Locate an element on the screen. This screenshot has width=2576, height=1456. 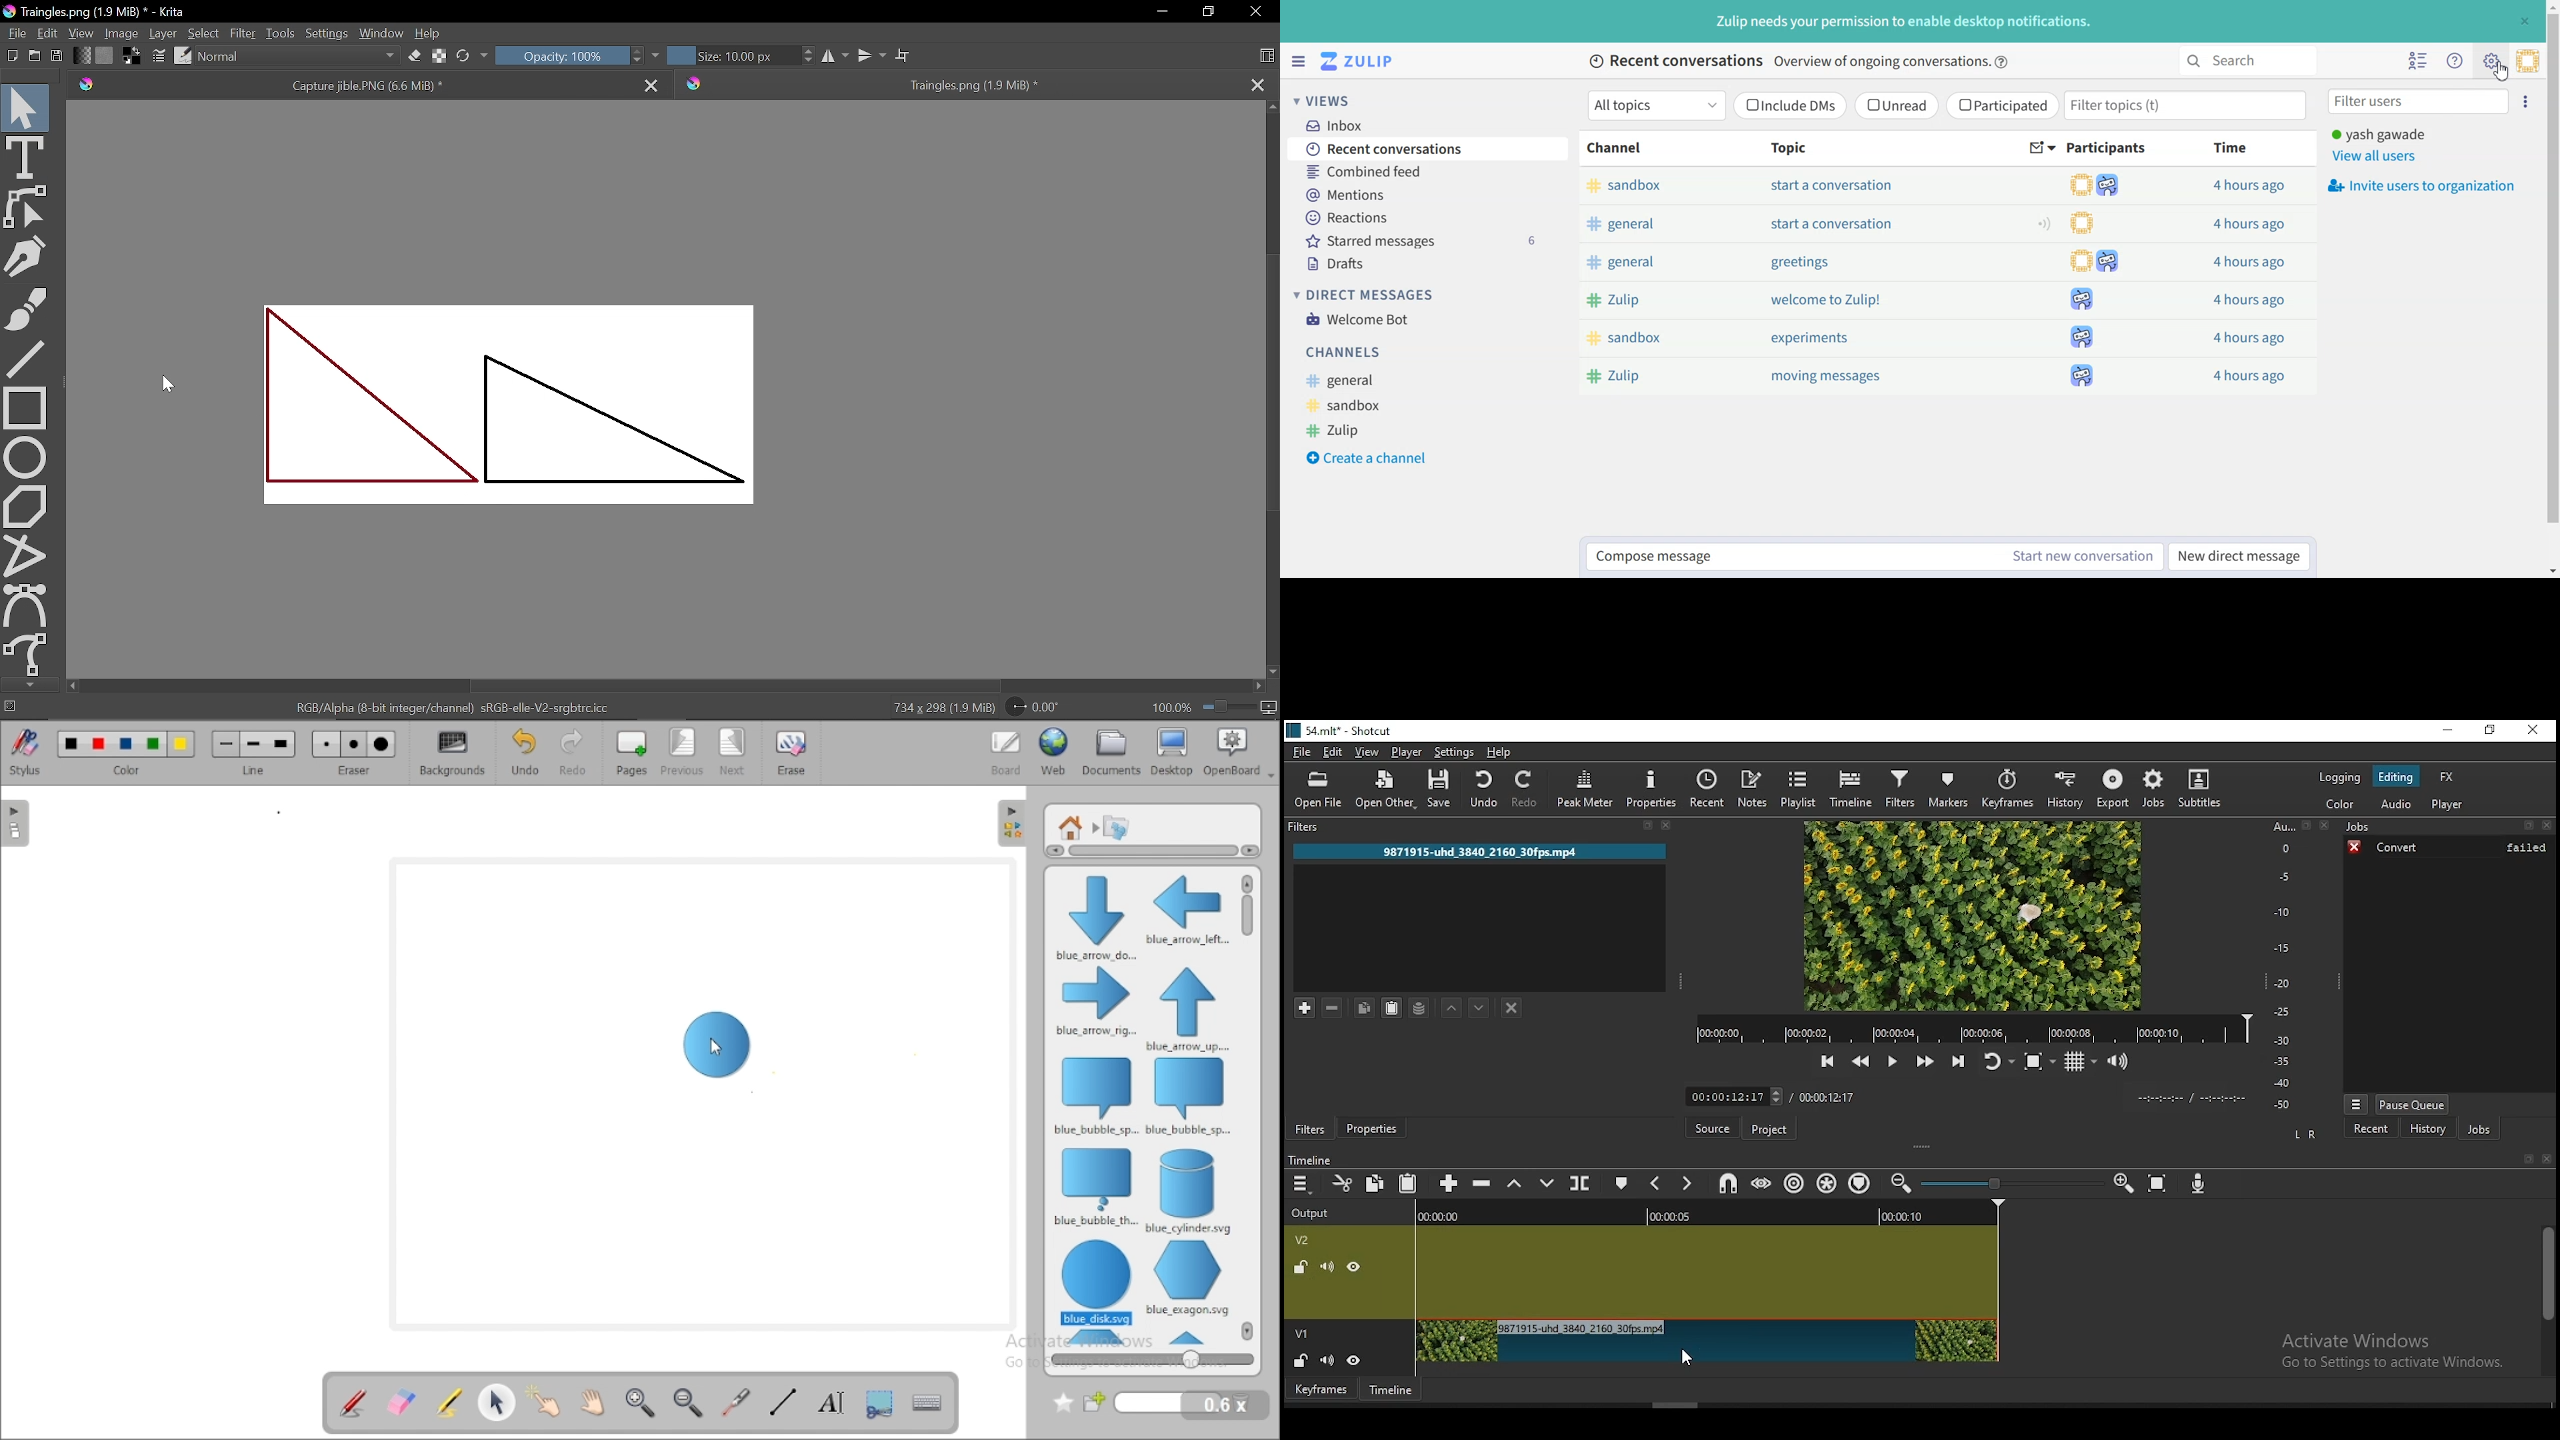
web is located at coordinates (1054, 752).